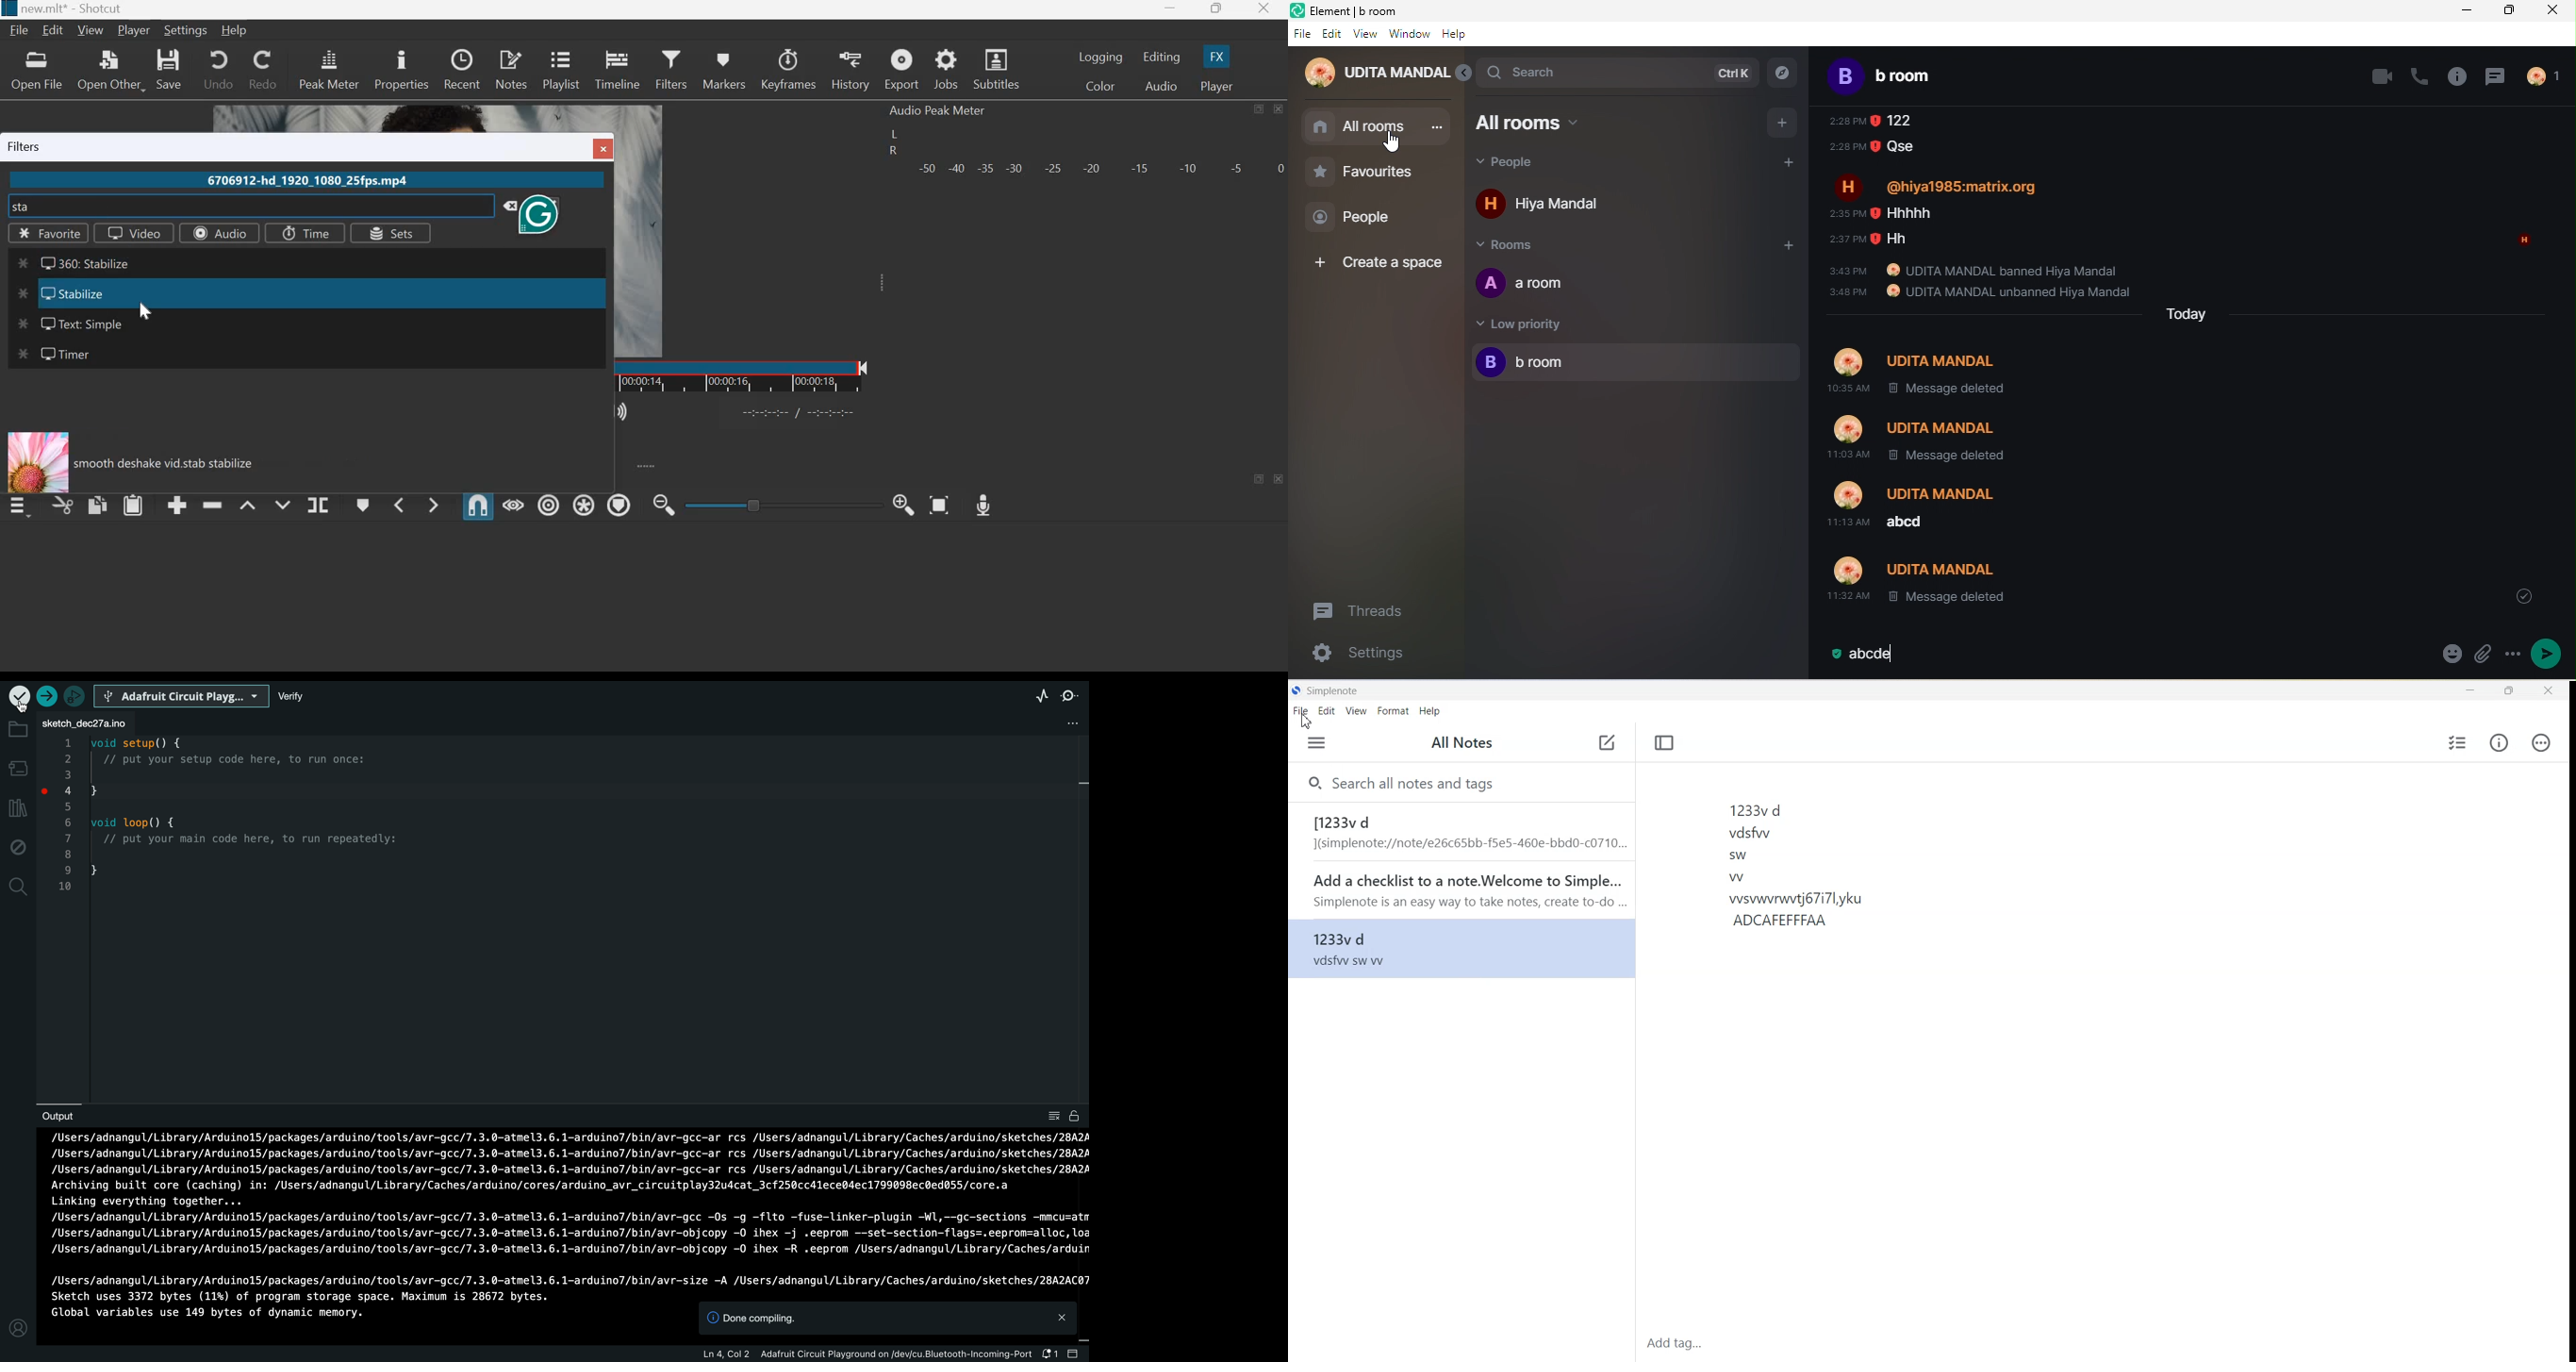 This screenshot has width=2576, height=1372. I want to click on Minimize, so click(2470, 691).